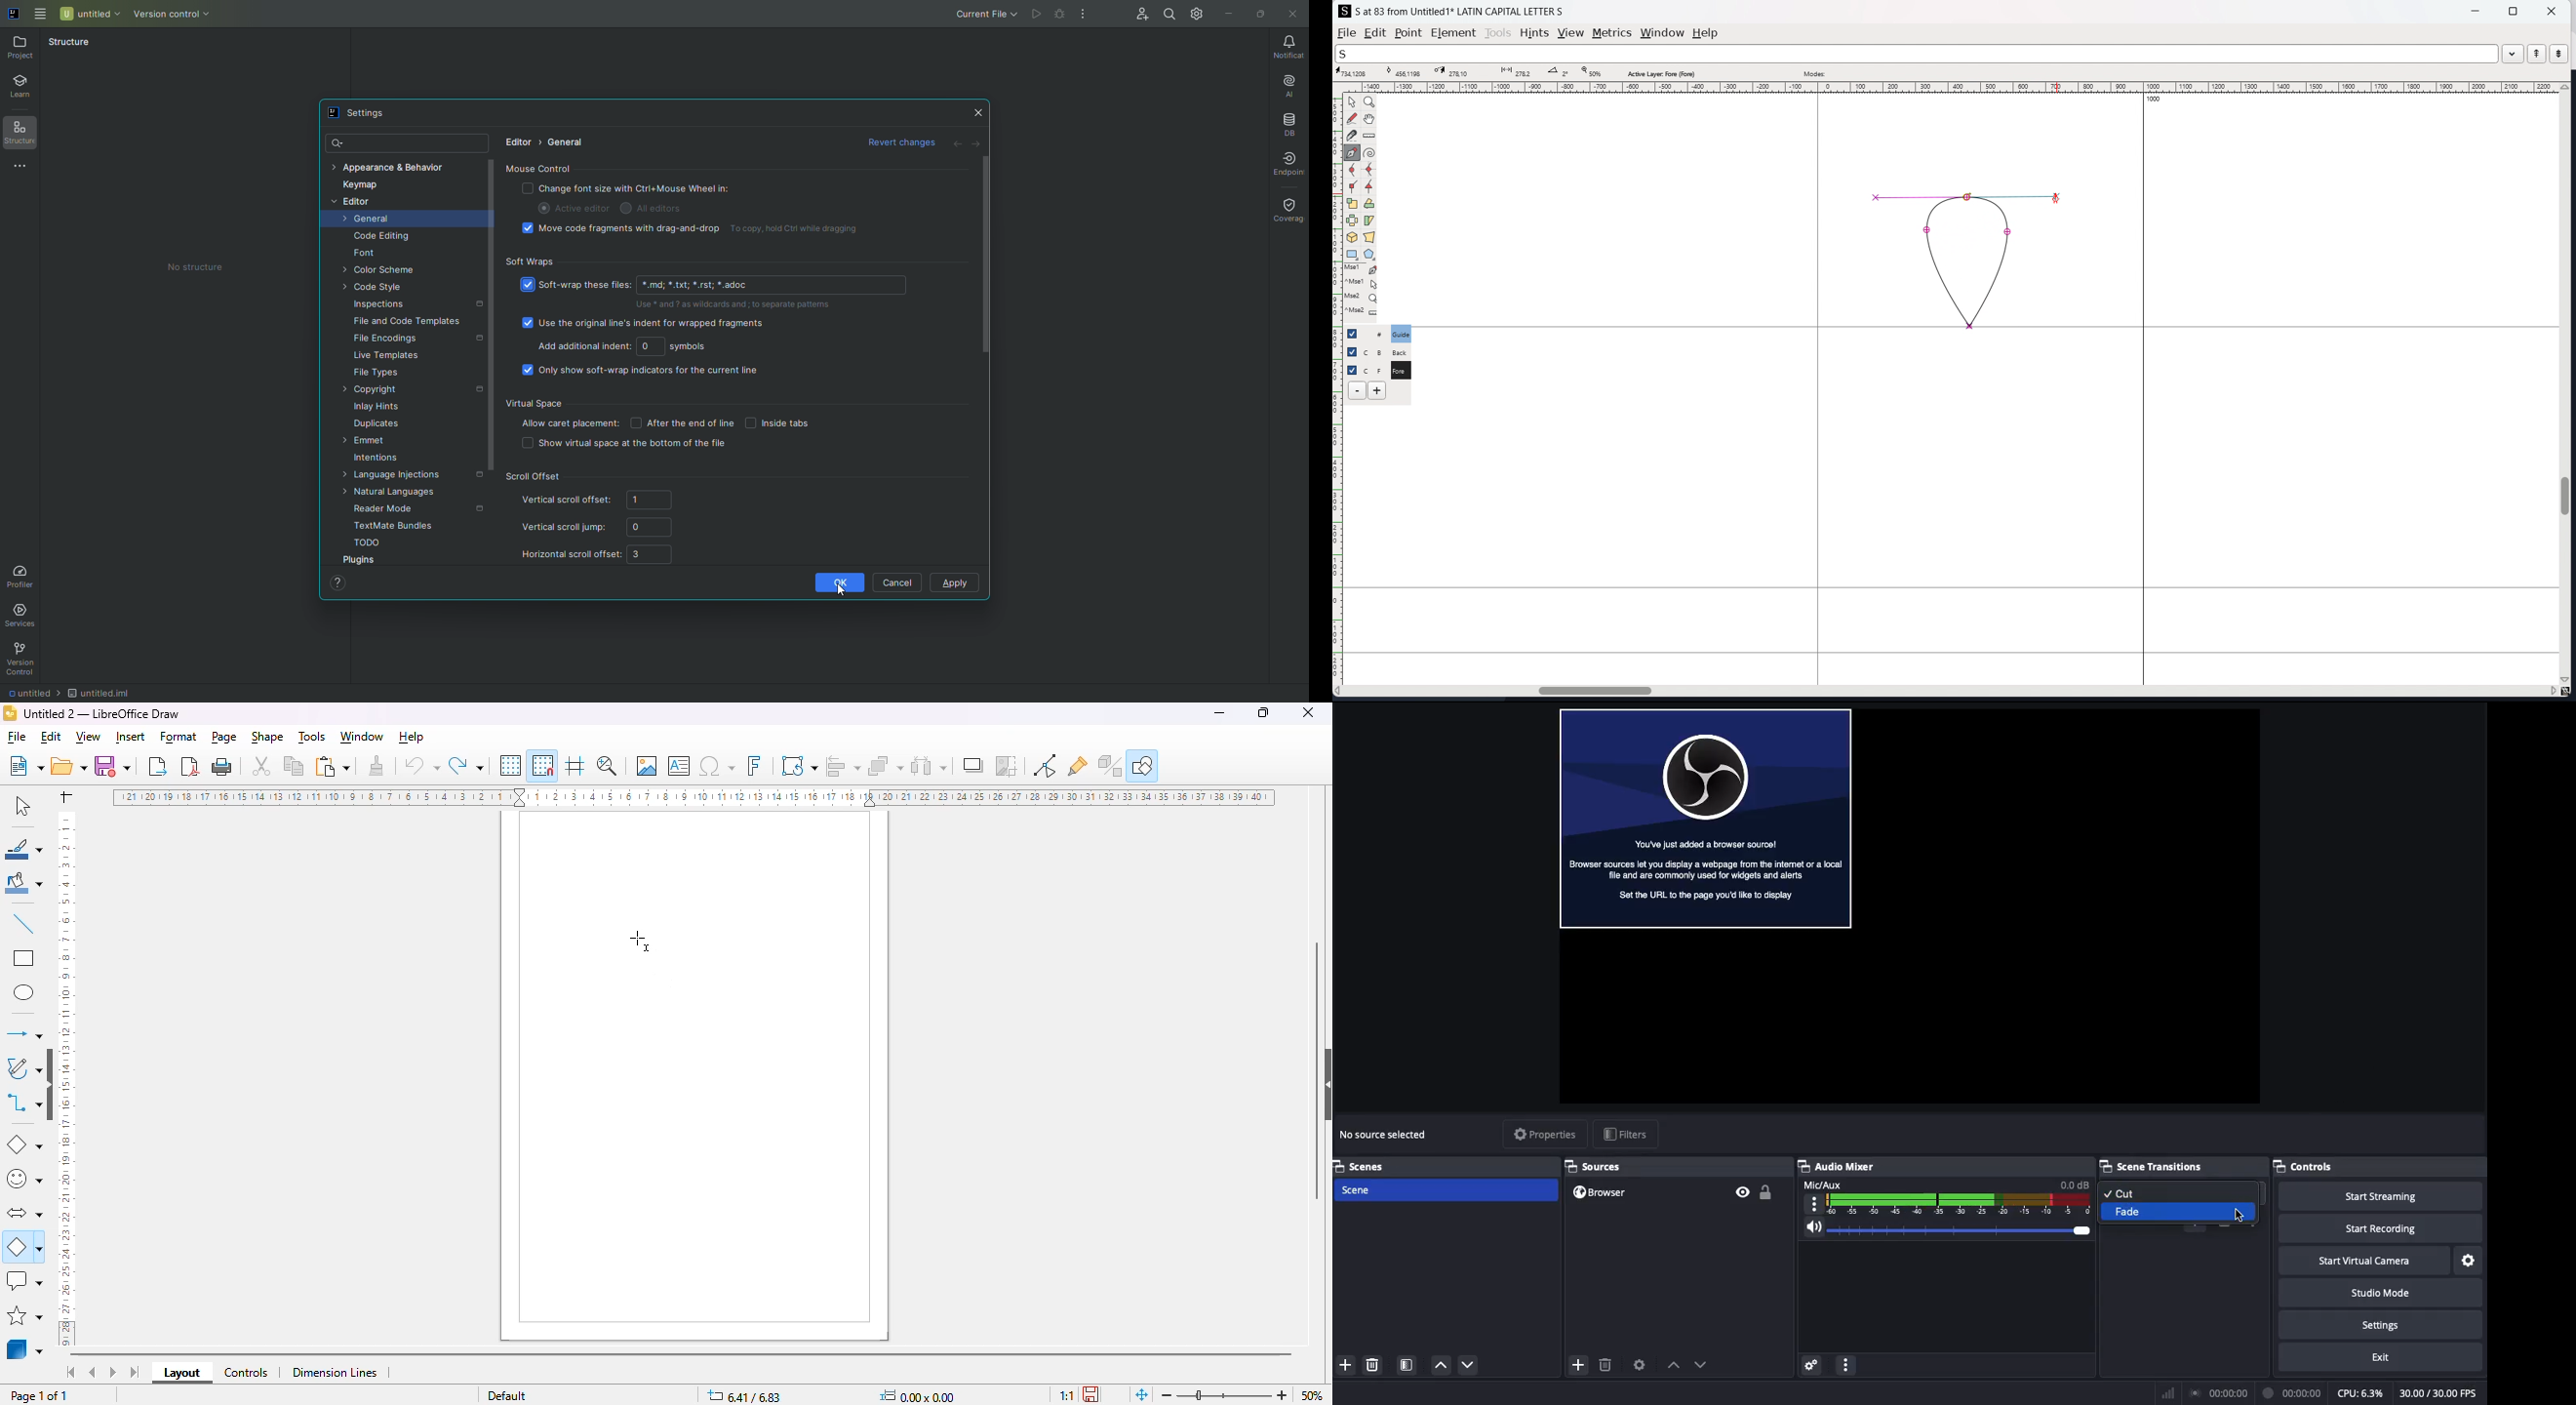 This screenshot has width=2576, height=1428. What do you see at coordinates (2377, 1195) in the screenshot?
I see `Start streaming` at bounding box center [2377, 1195].